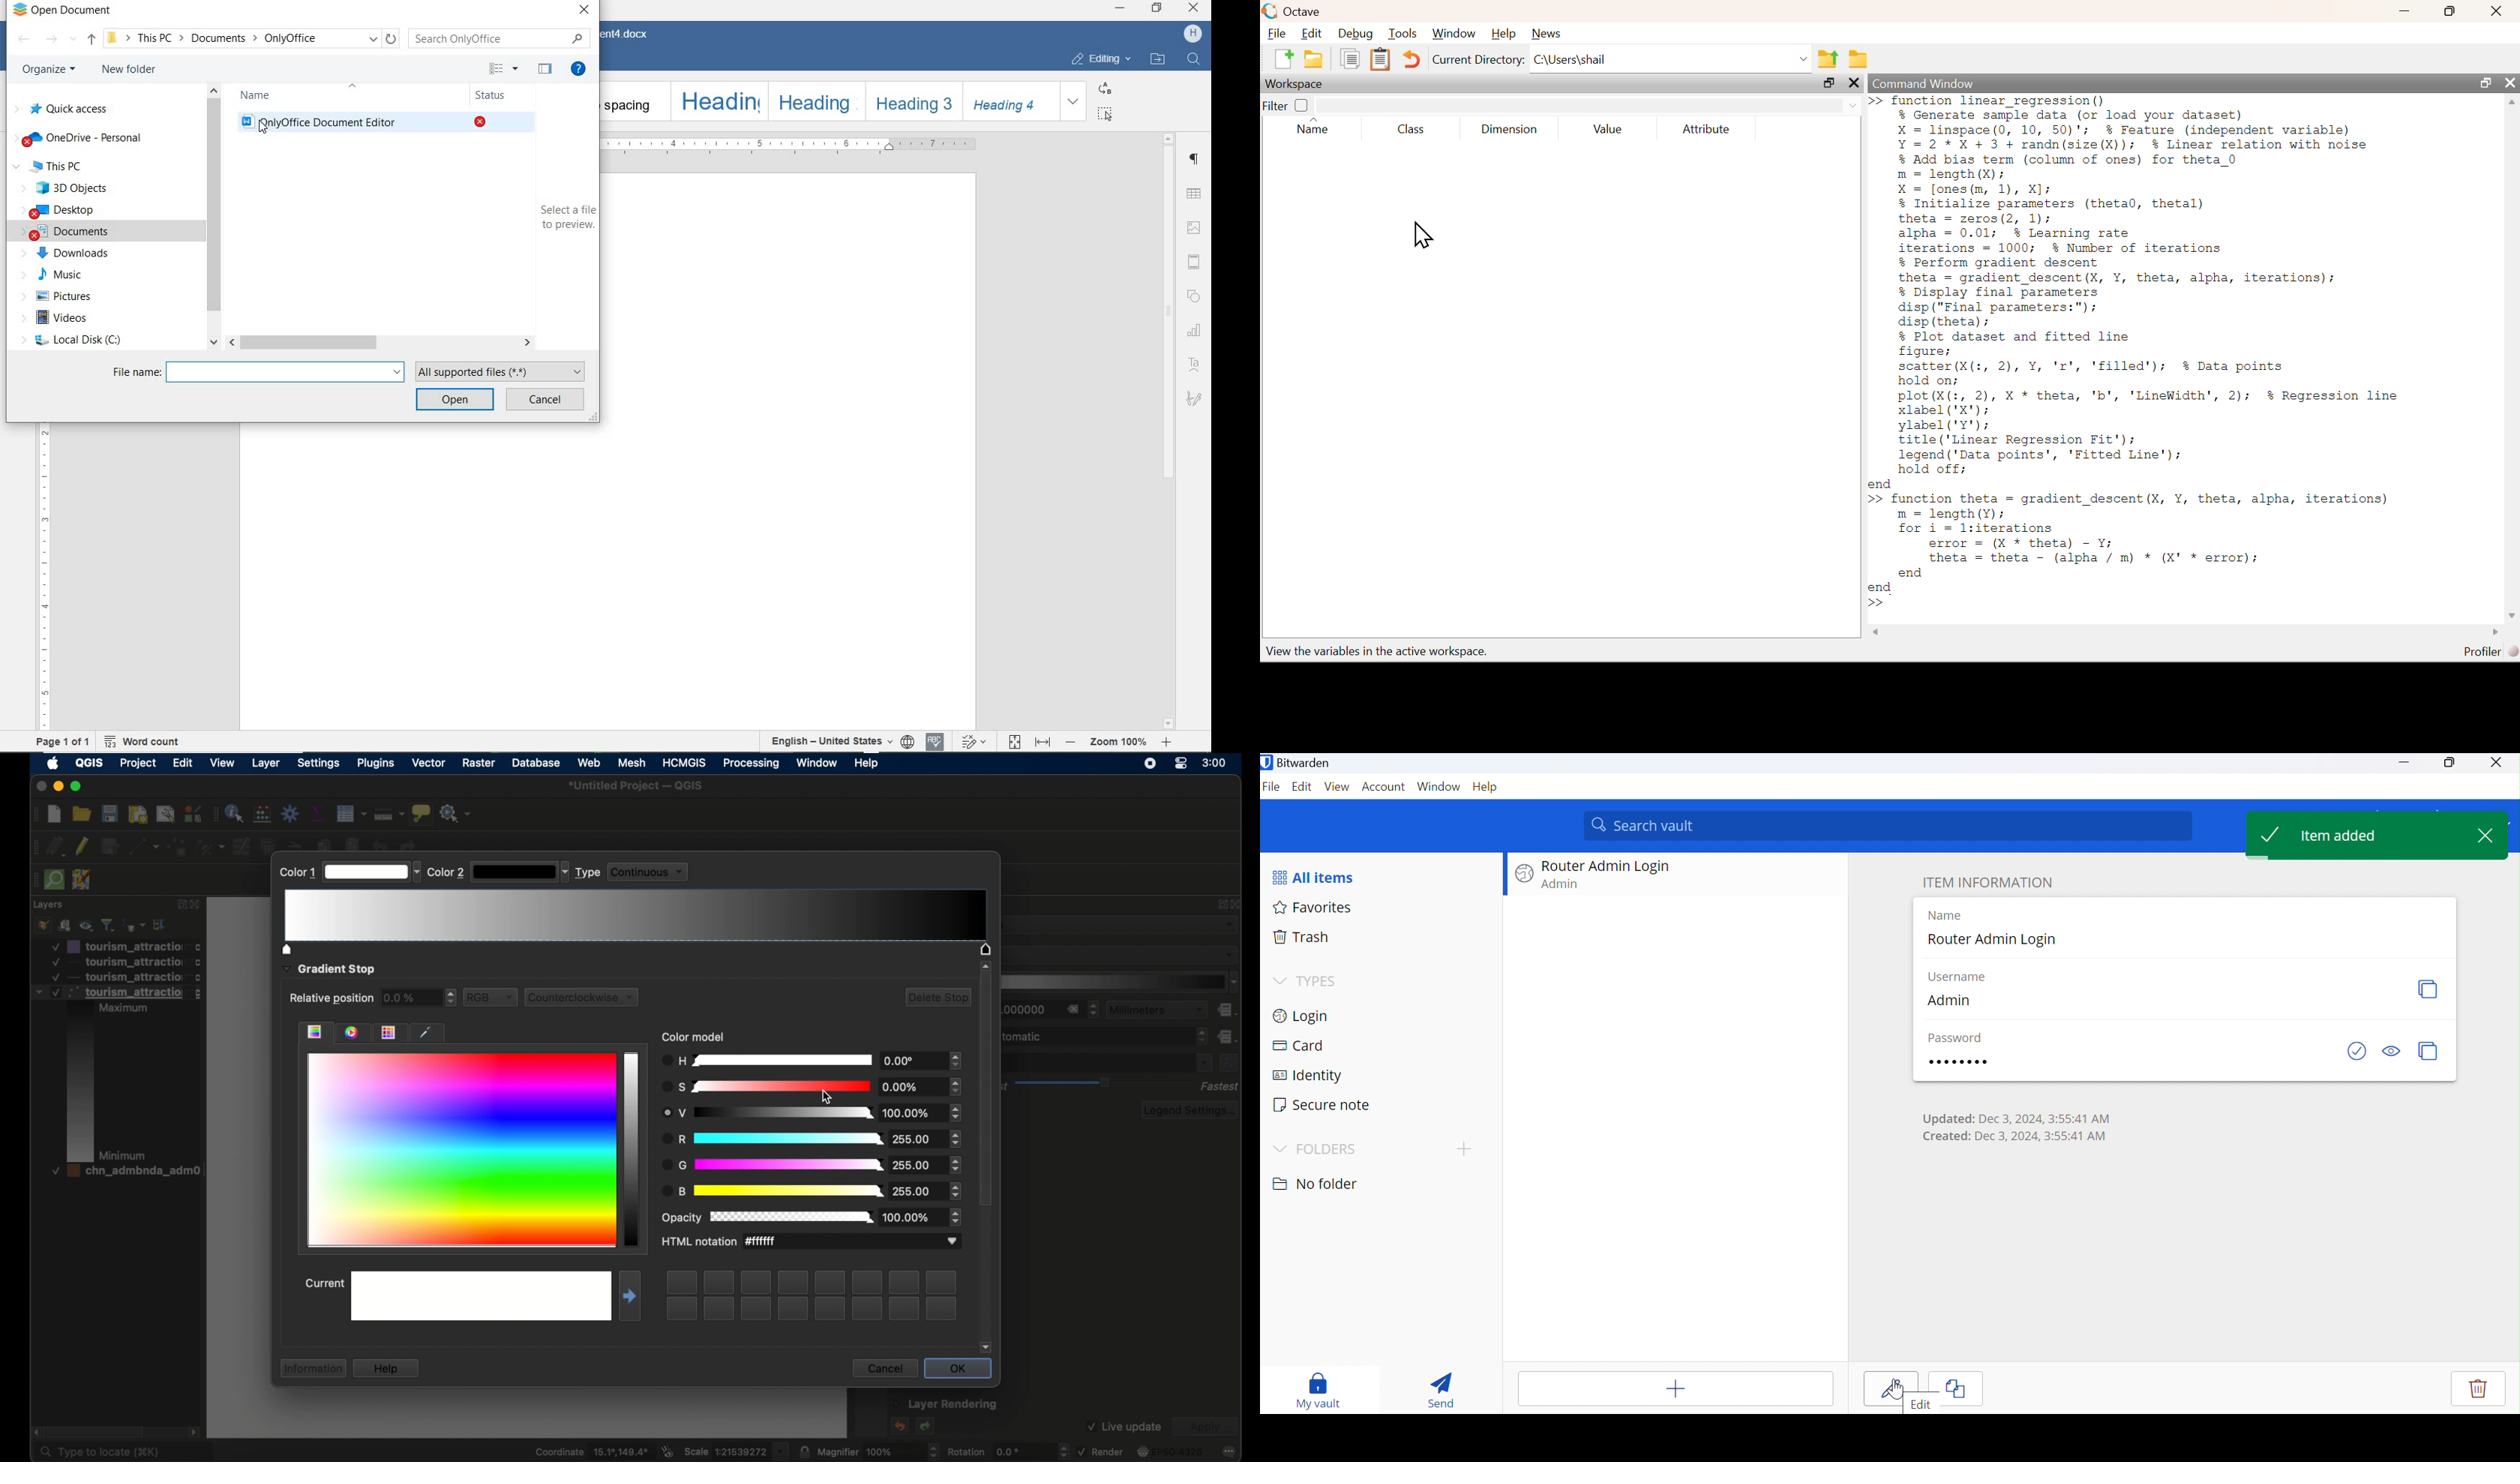 The height and width of the screenshot is (1484, 2520). I want to click on render, so click(1100, 1451).